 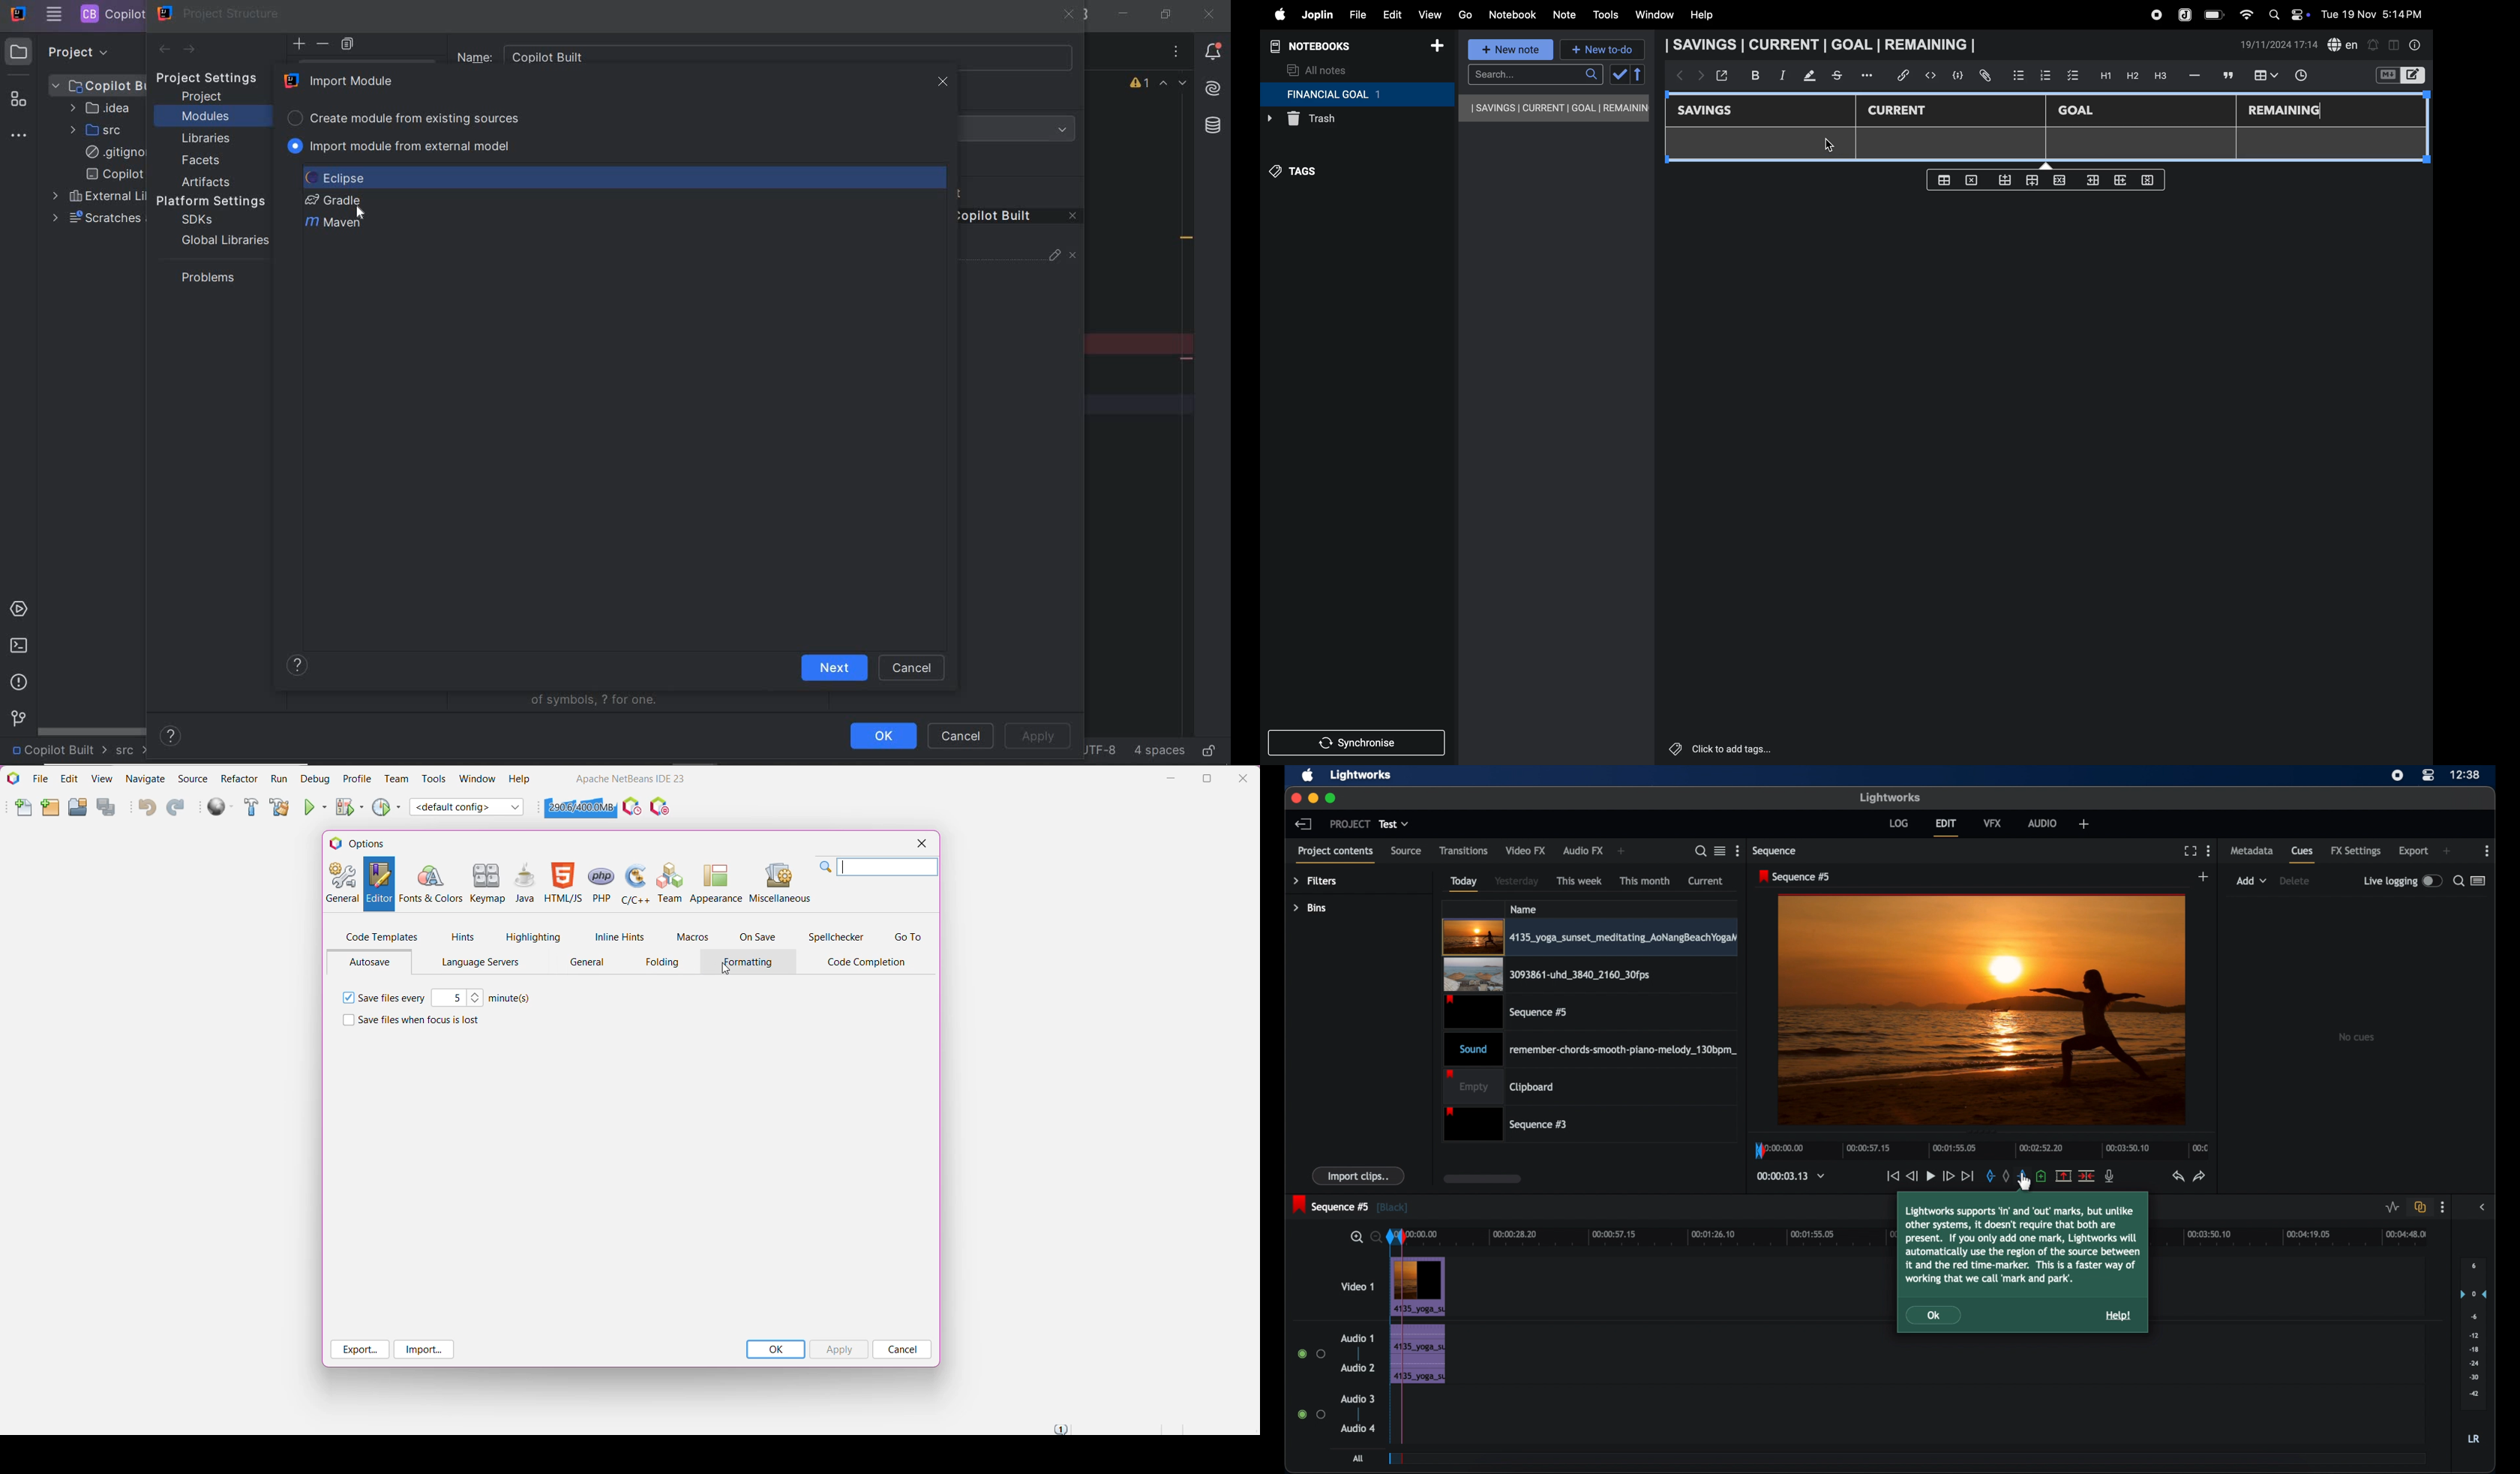 What do you see at coordinates (1351, 1204) in the screenshot?
I see `sequence` at bounding box center [1351, 1204].